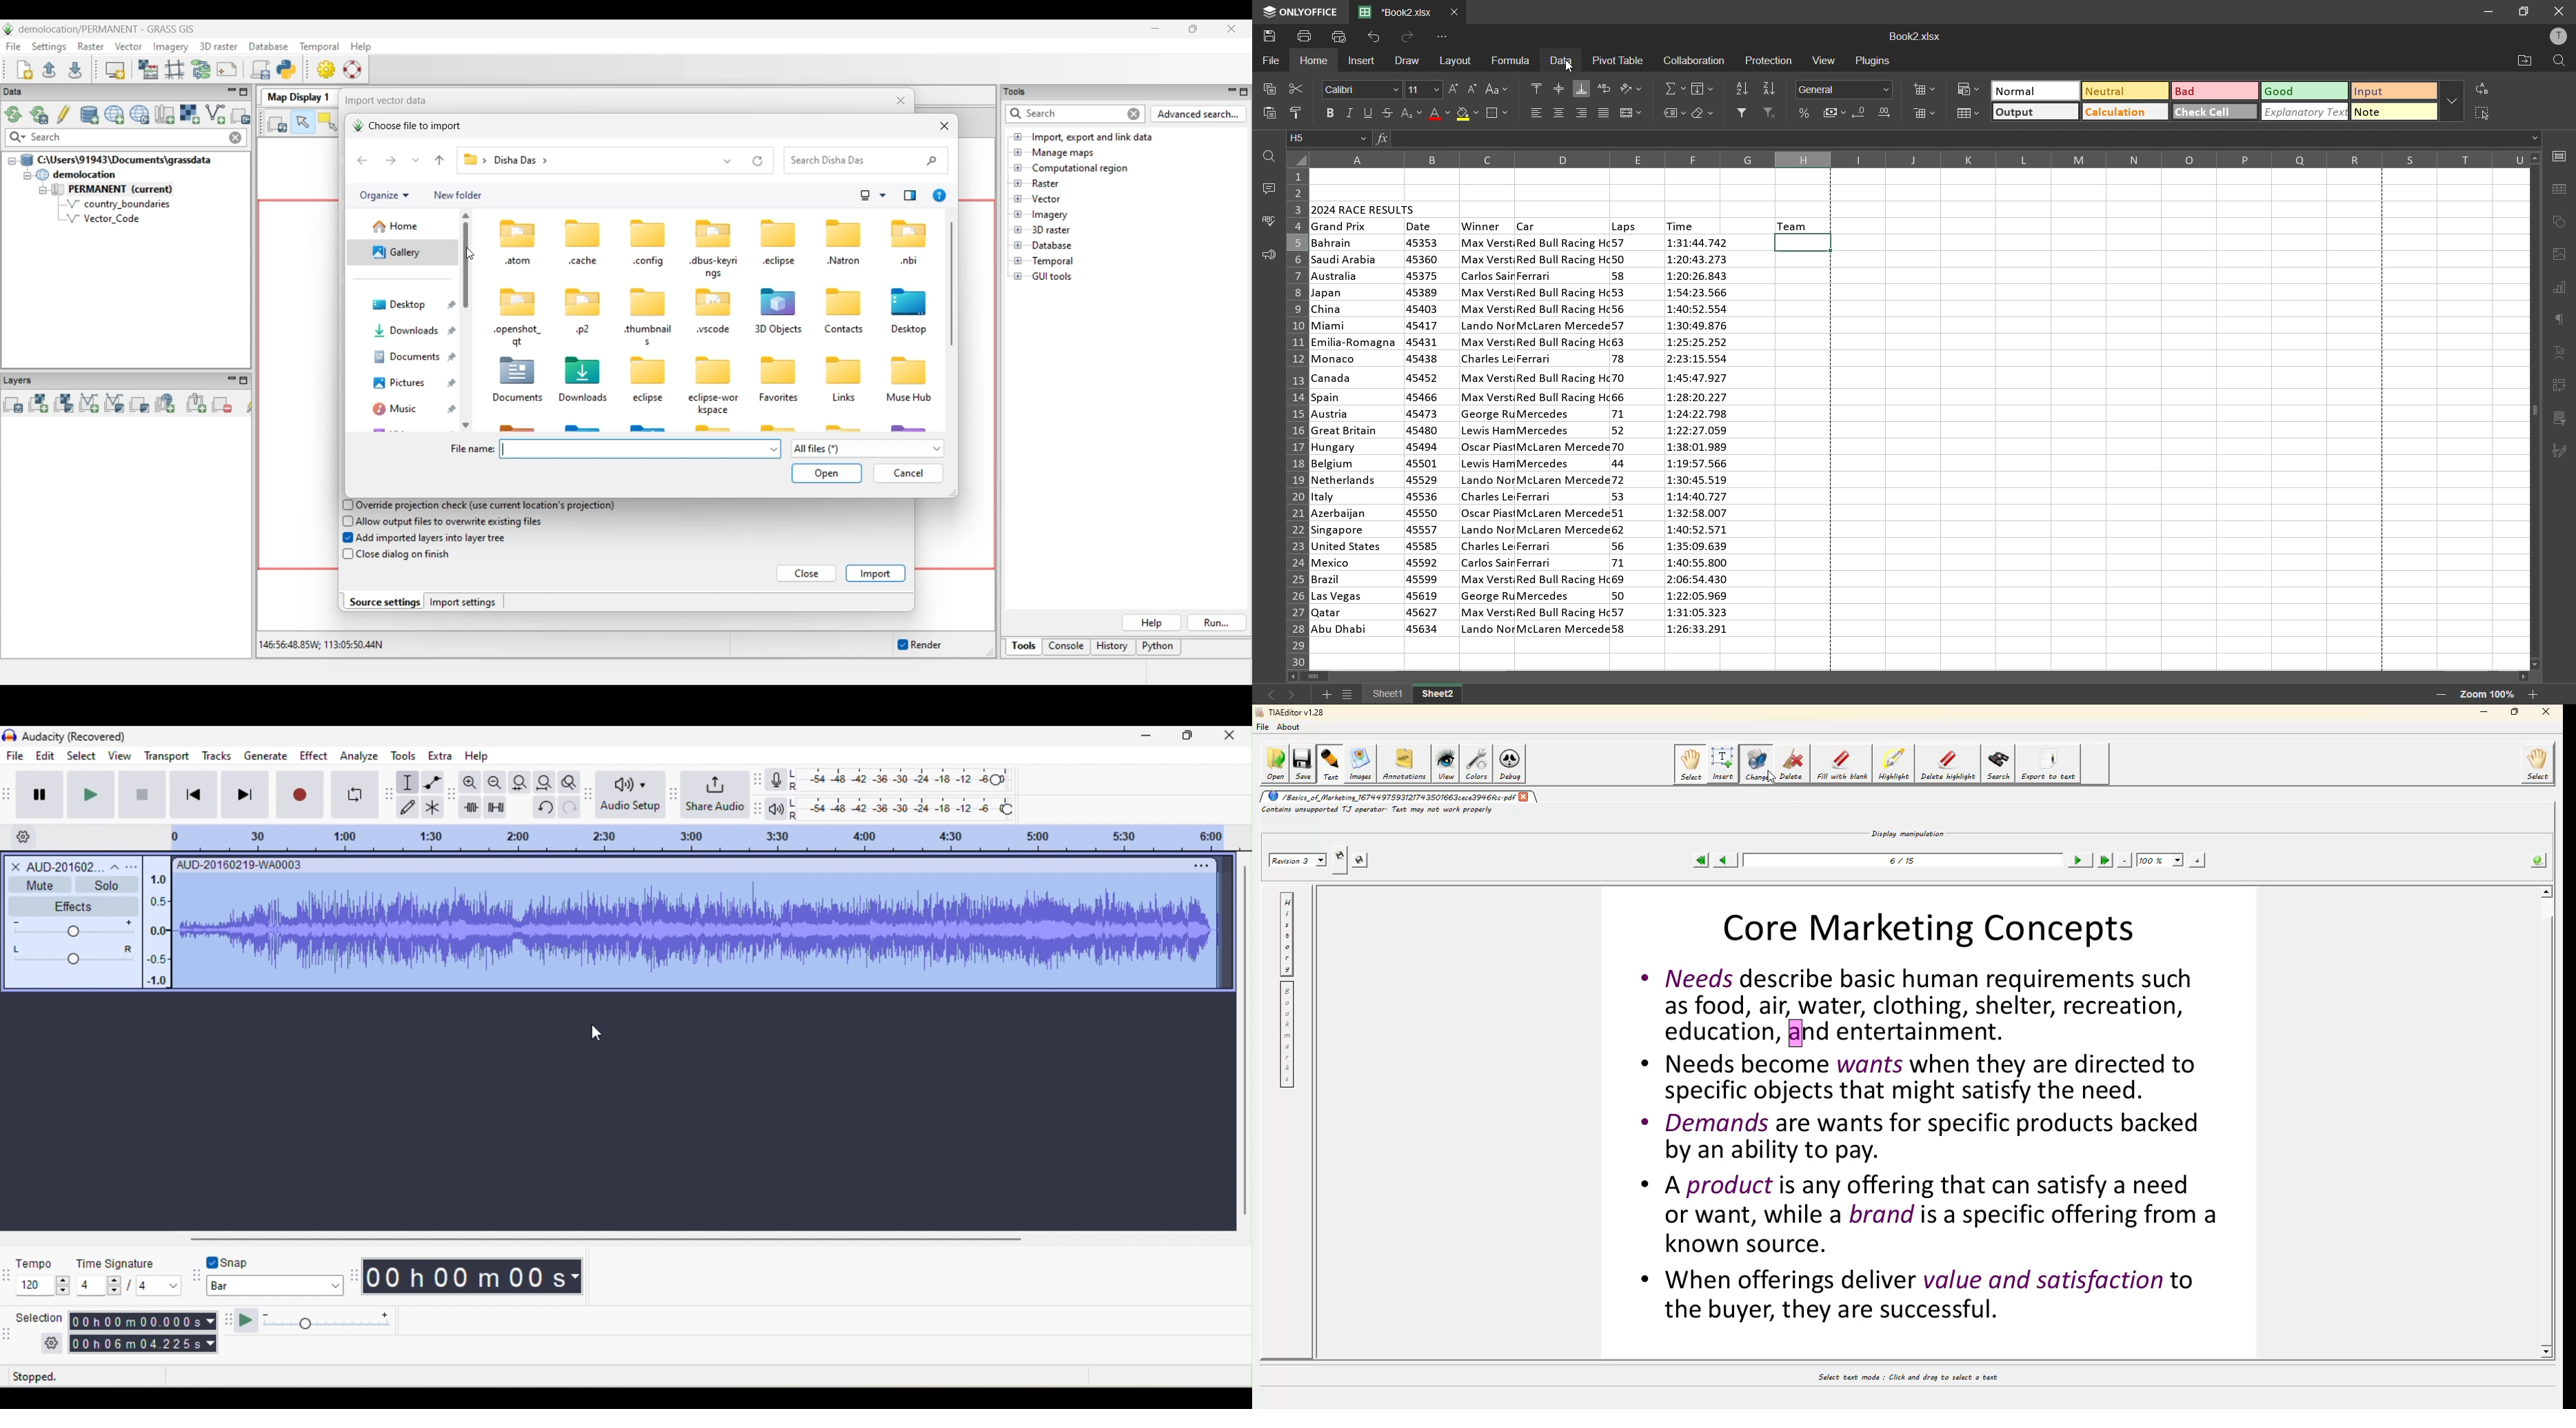  I want to click on previous, so click(1269, 693).